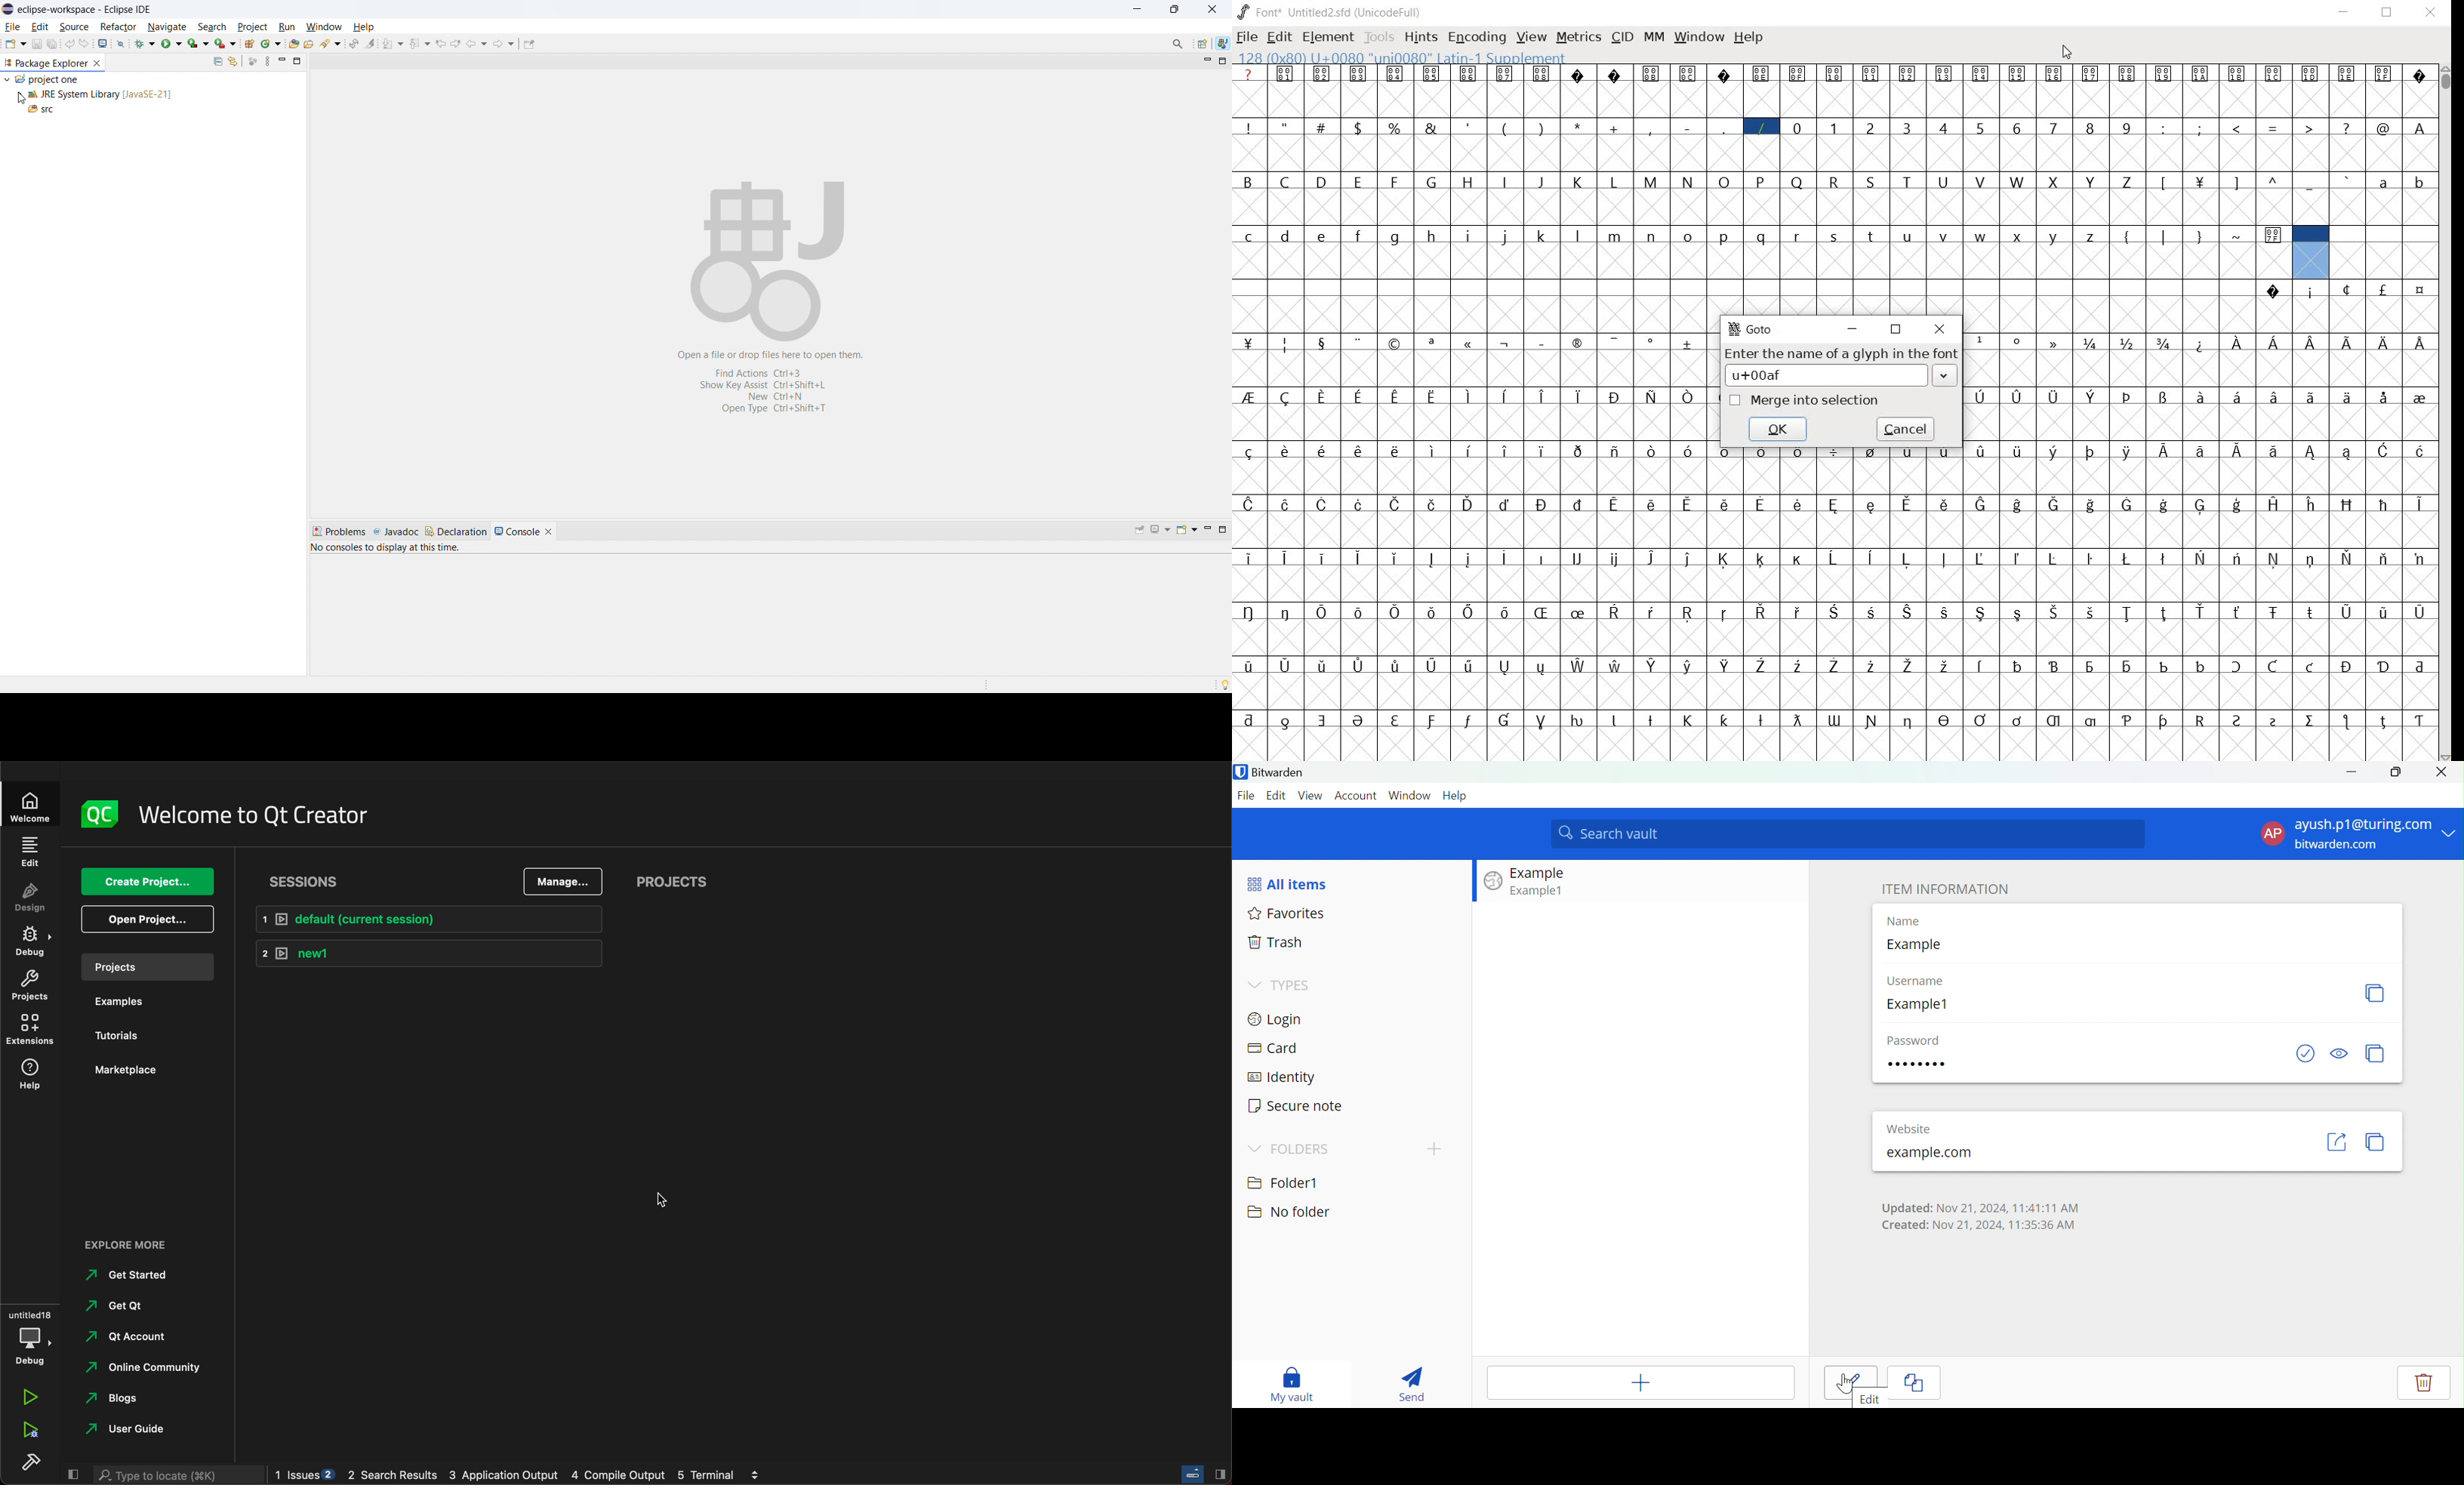 This screenshot has height=1512, width=2464. What do you see at coordinates (1300, 1150) in the screenshot?
I see `FOLDERS` at bounding box center [1300, 1150].